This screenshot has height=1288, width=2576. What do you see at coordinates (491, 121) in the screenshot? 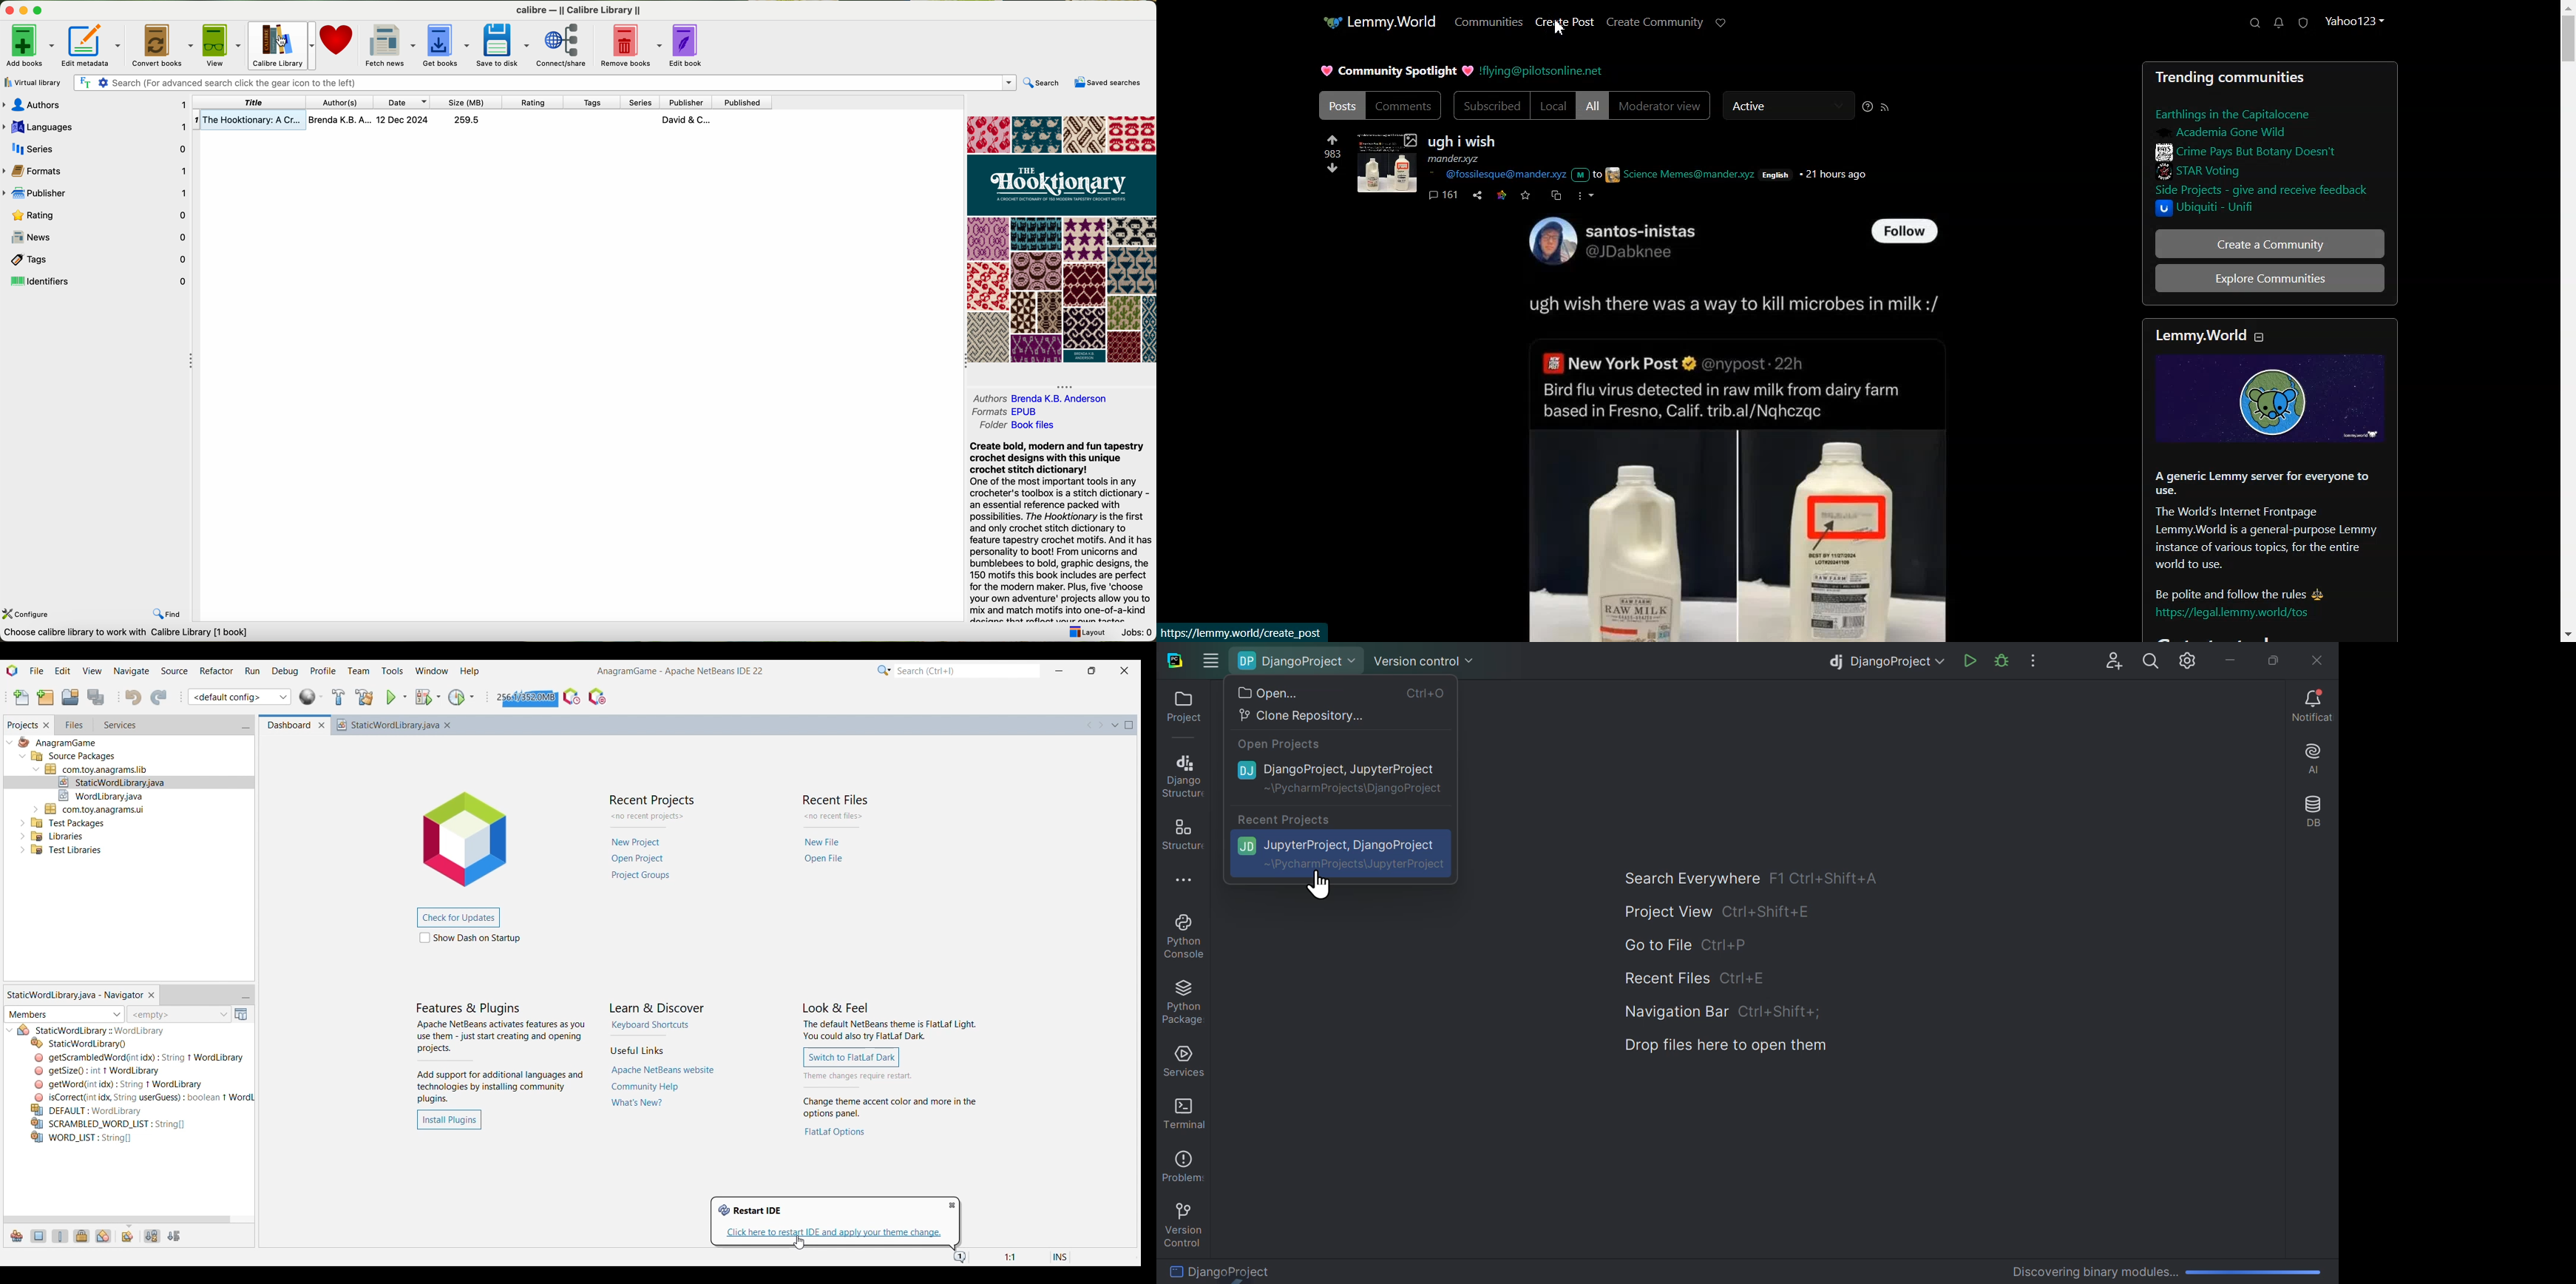
I see `The Hooktionary: A Cr... Brenda K.B. A... 12 Dec 2024 259.5` at bounding box center [491, 121].